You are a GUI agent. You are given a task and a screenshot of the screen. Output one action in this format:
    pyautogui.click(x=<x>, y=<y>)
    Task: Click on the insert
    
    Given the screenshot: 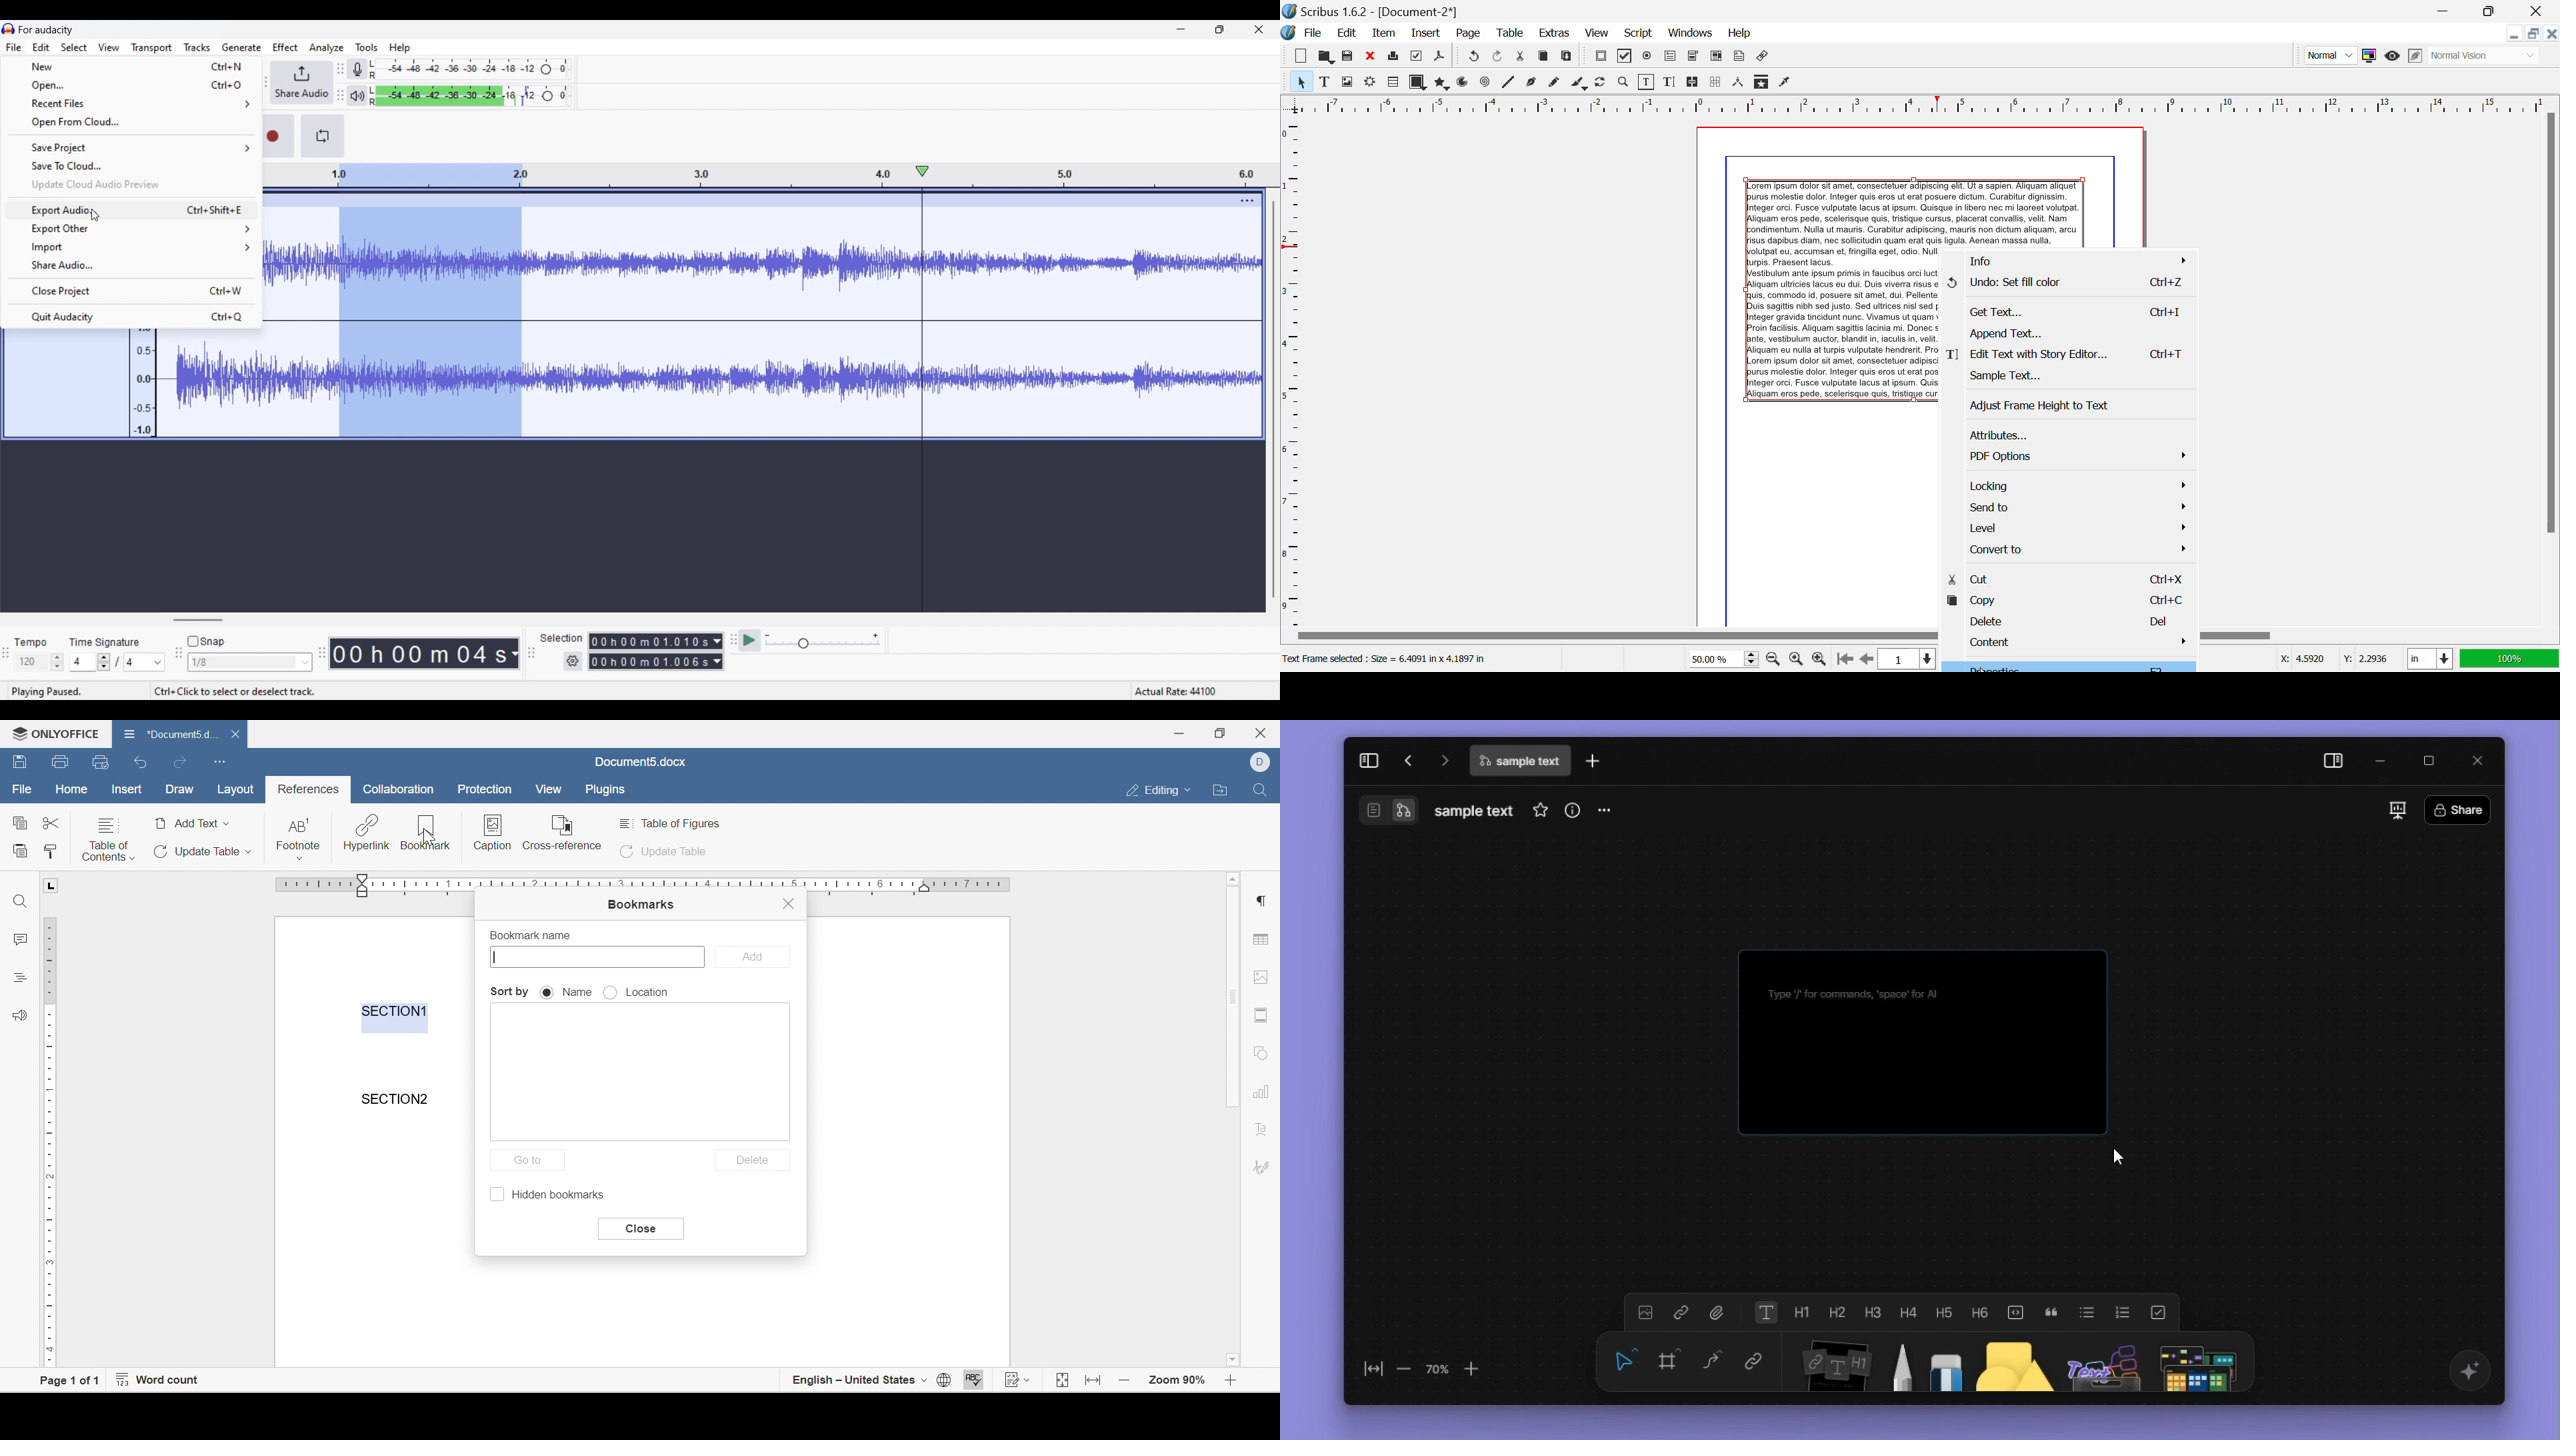 What is the action you would take?
    pyautogui.click(x=125, y=789)
    